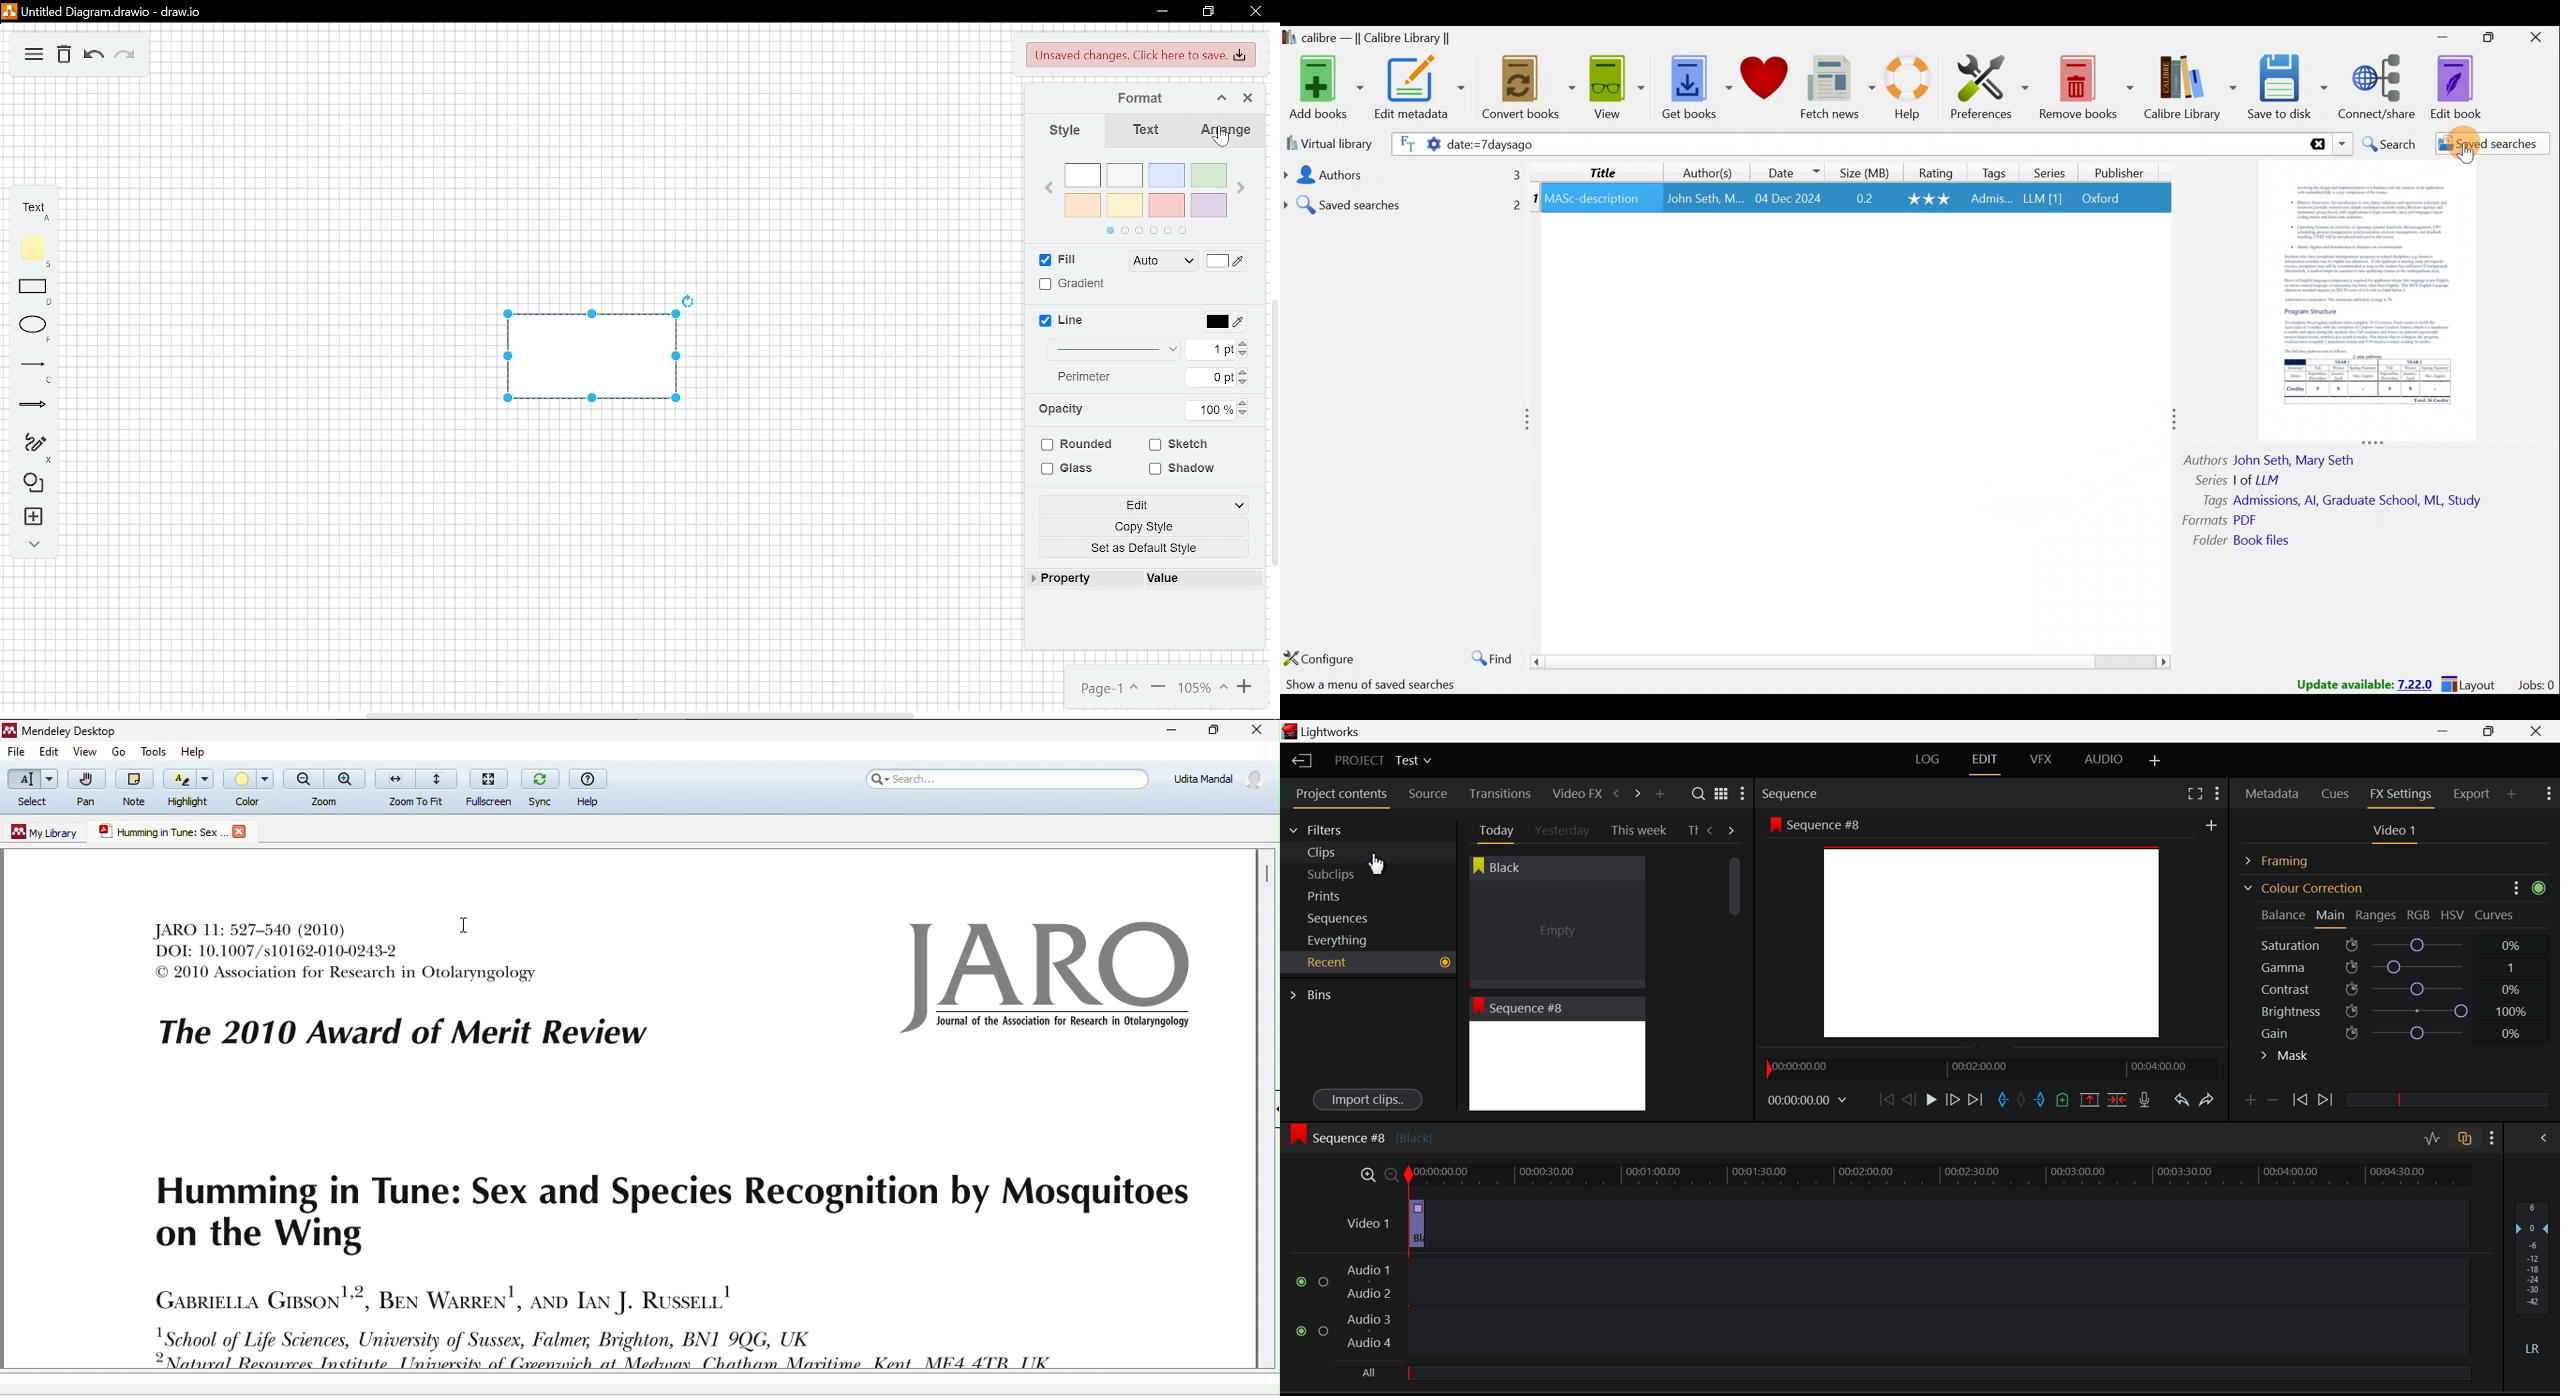 The width and height of the screenshot is (2576, 1400). I want to click on To End, so click(1975, 1100).